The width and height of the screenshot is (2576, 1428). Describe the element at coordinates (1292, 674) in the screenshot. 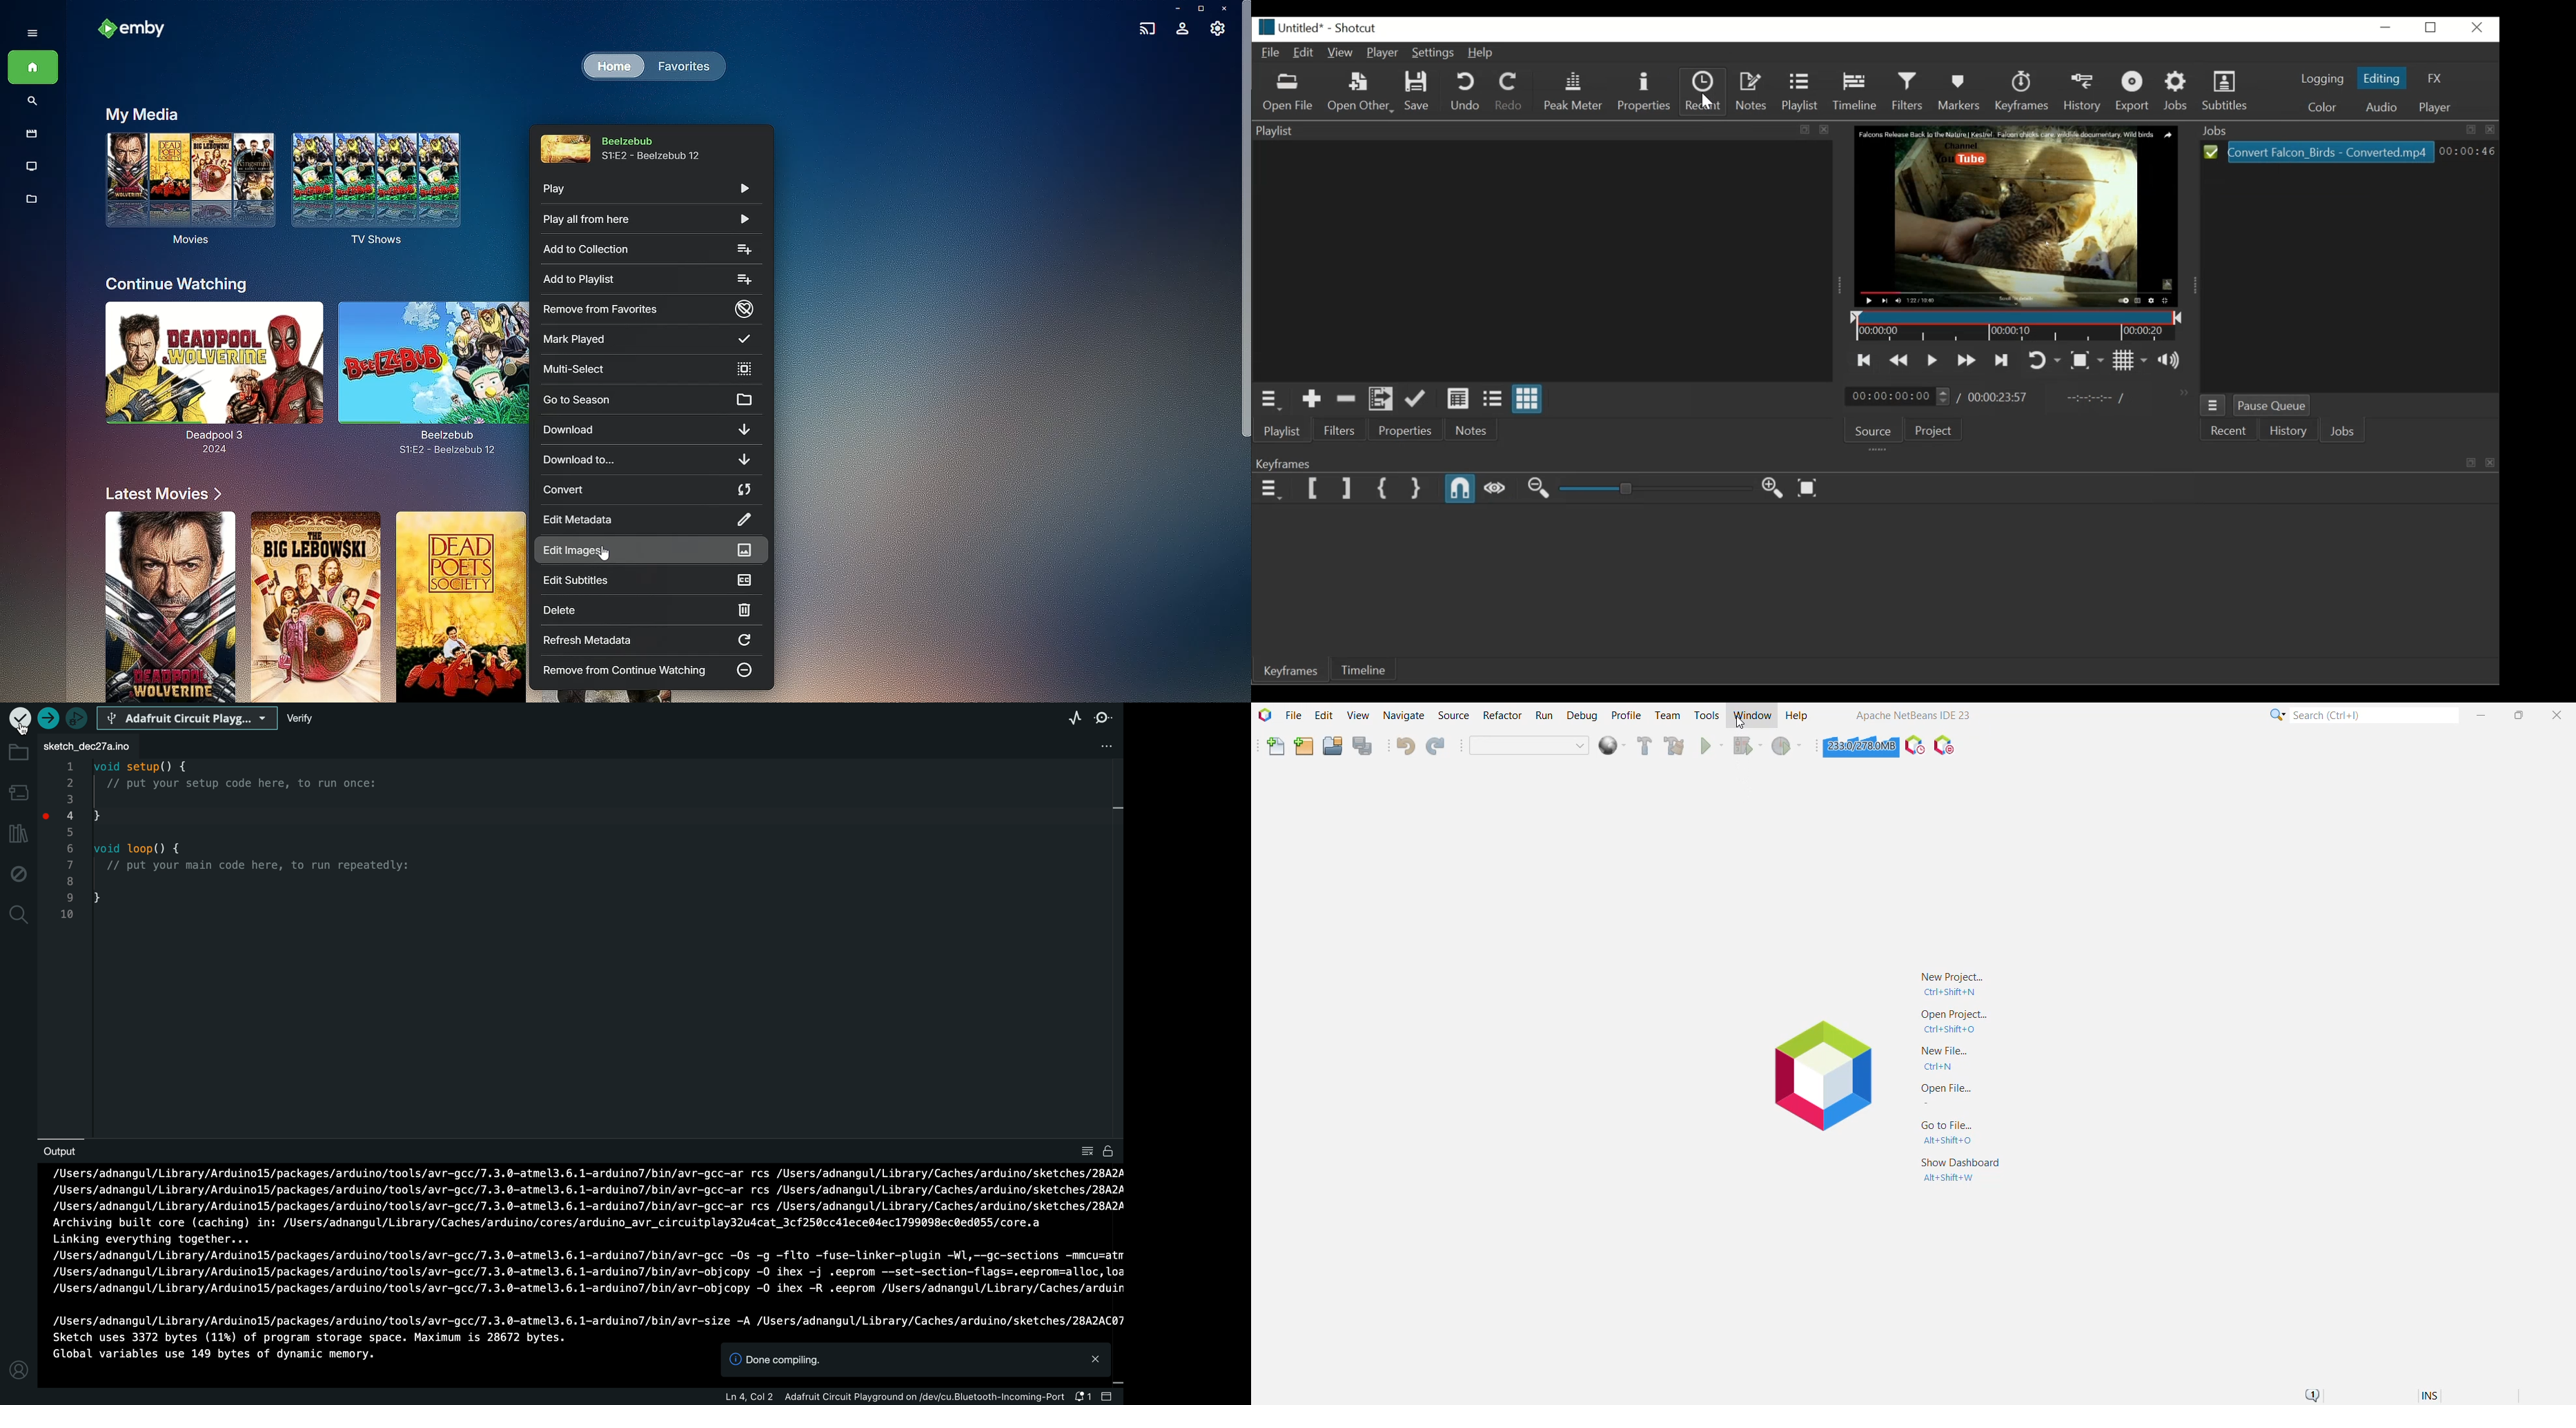

I see `Keyframes` at that location.